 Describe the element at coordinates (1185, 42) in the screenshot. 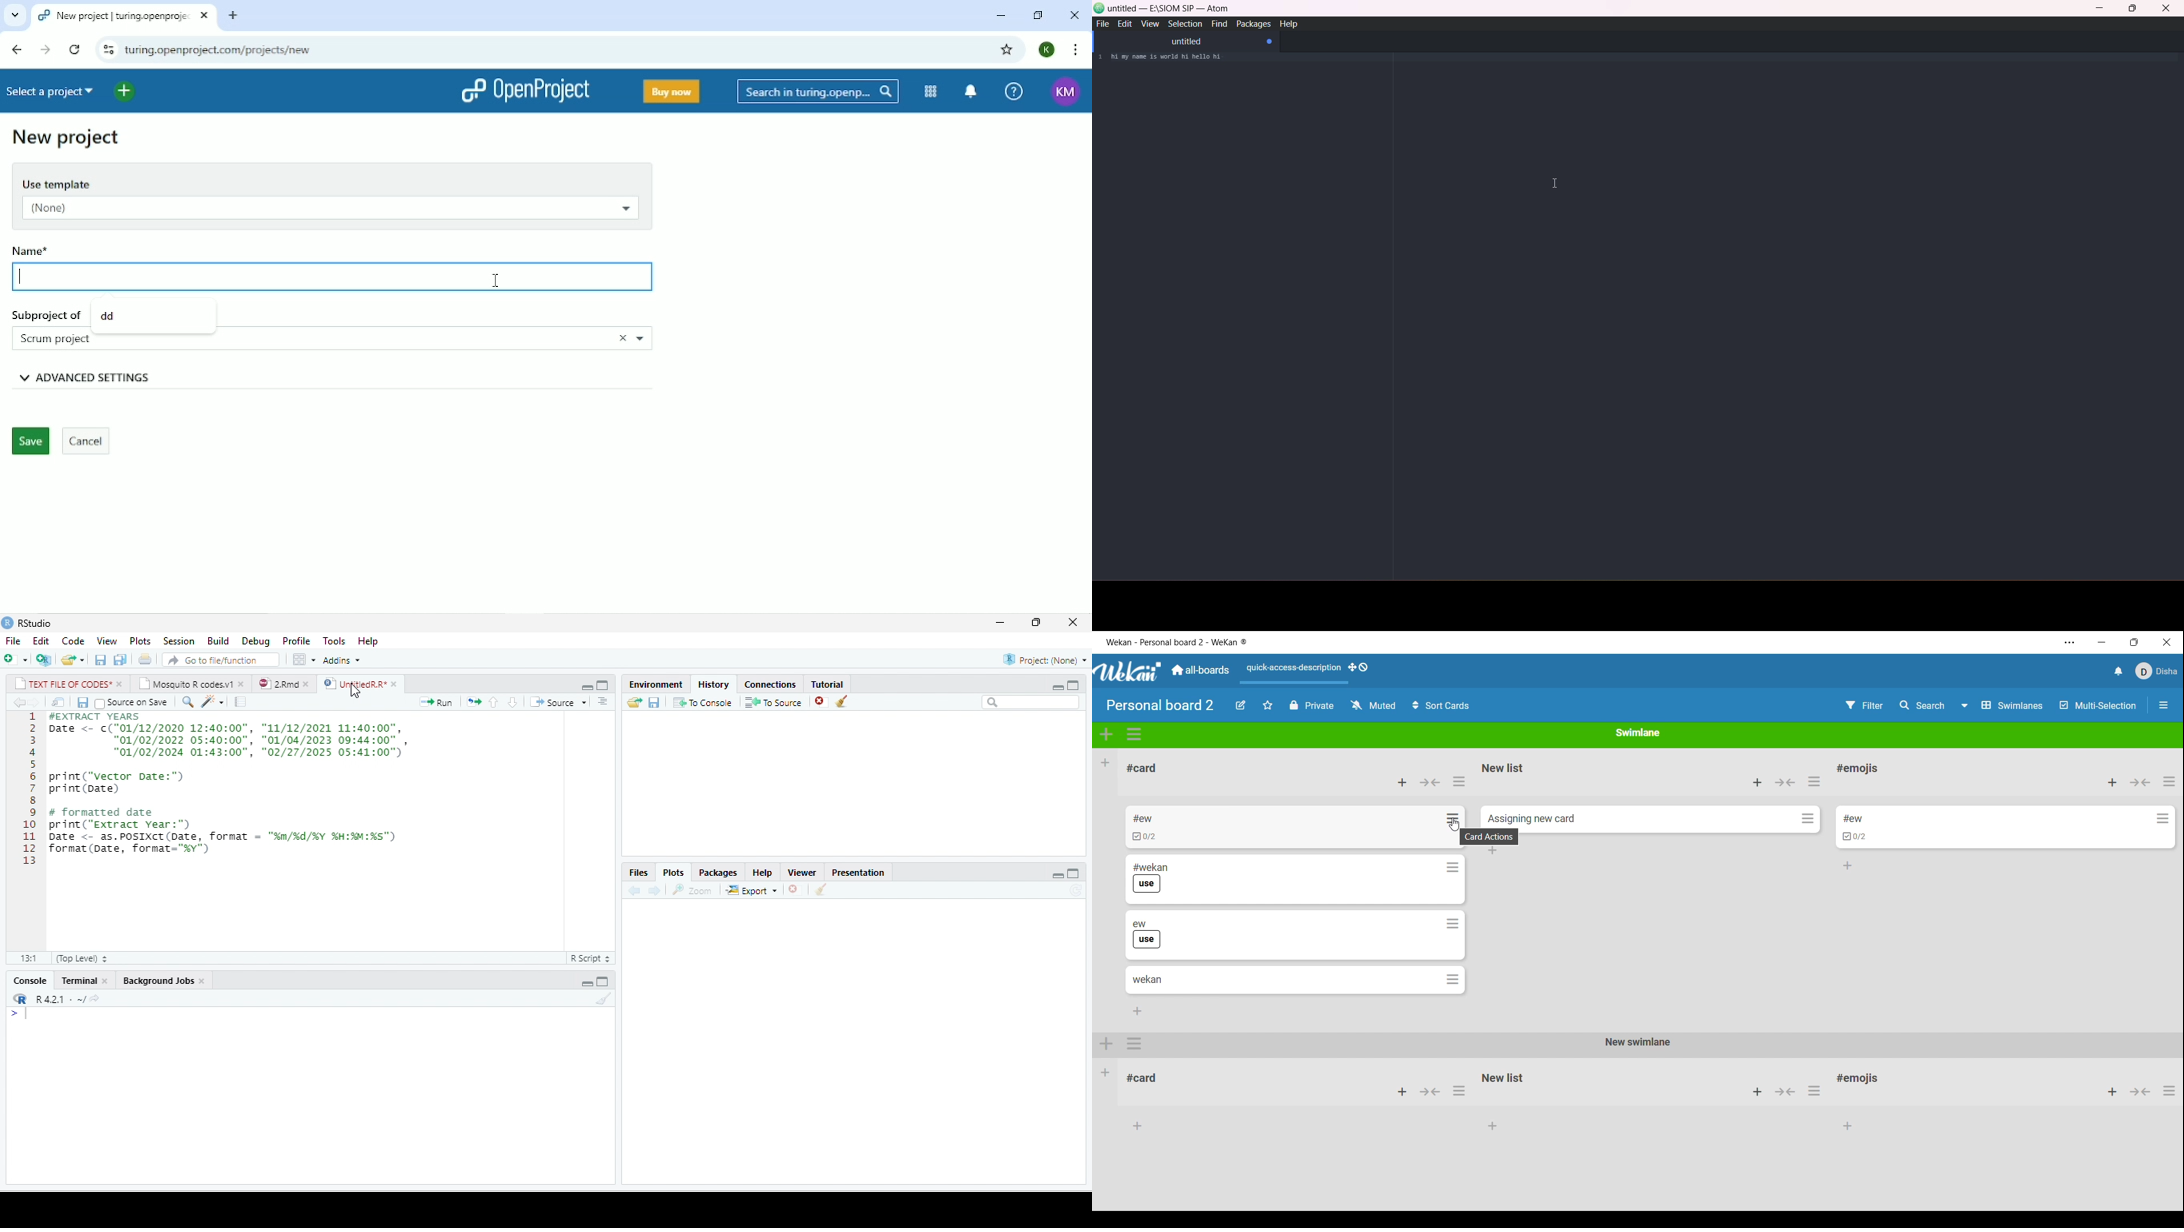

I see `untitled` at that location.